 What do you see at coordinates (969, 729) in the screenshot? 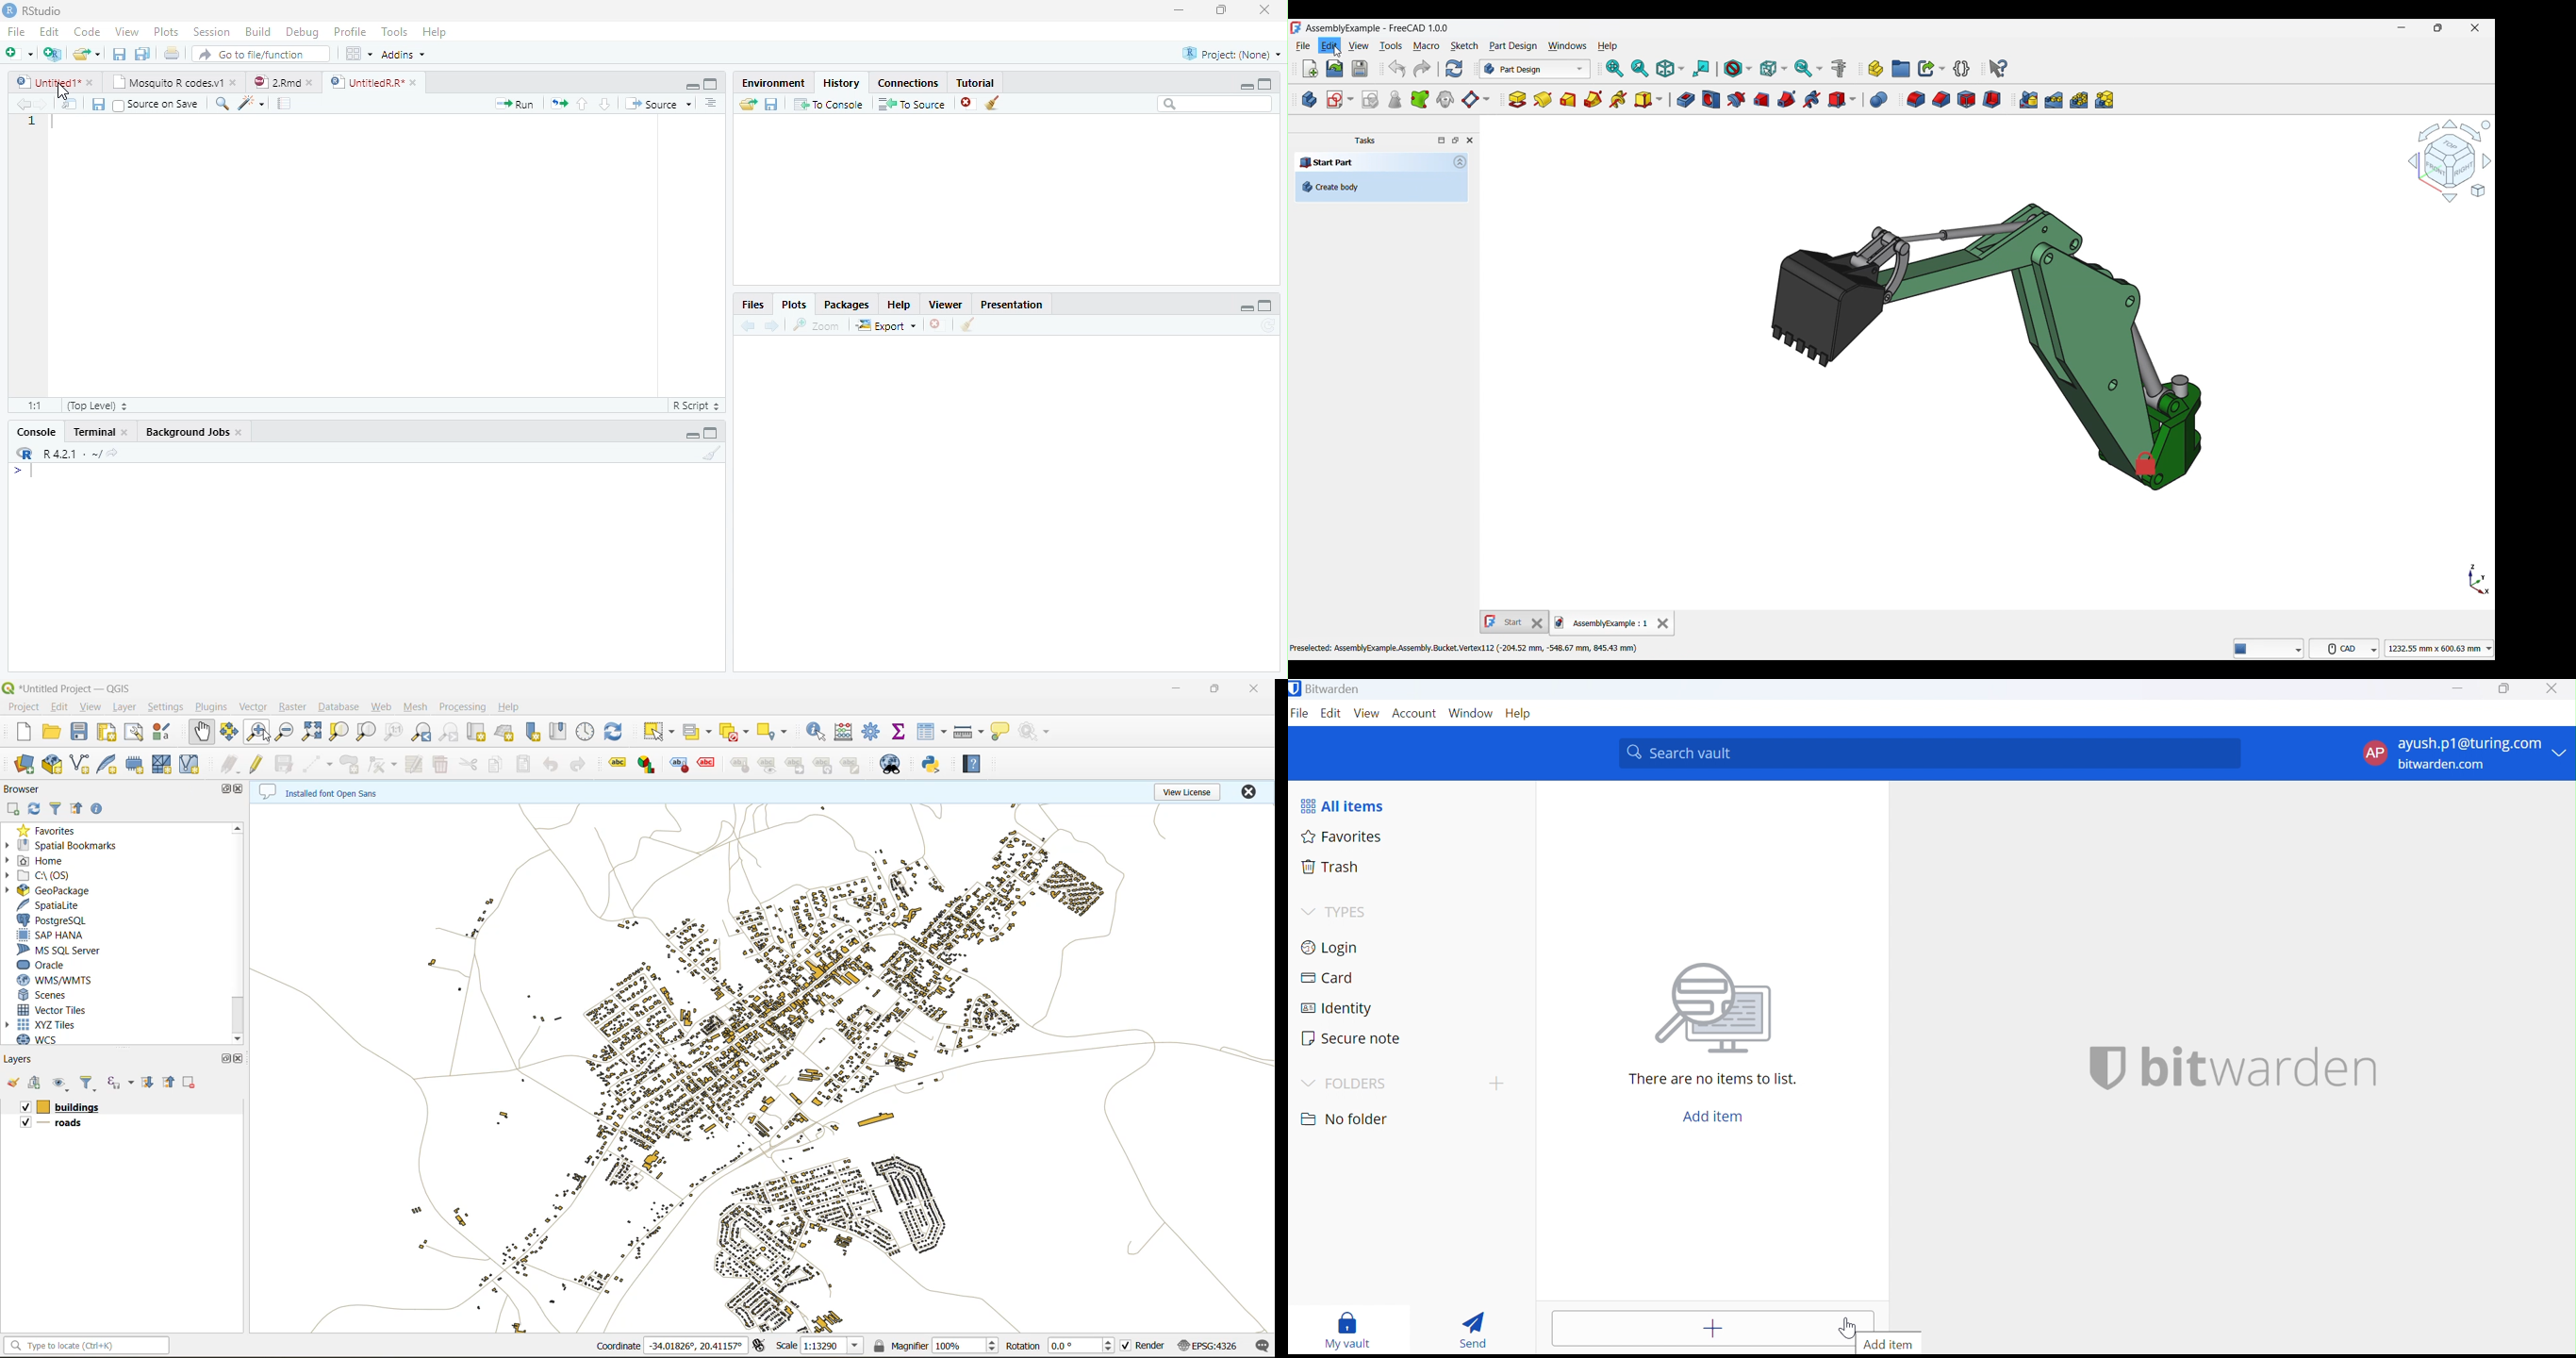
I see `measure line` at bounding box center [969, 729].